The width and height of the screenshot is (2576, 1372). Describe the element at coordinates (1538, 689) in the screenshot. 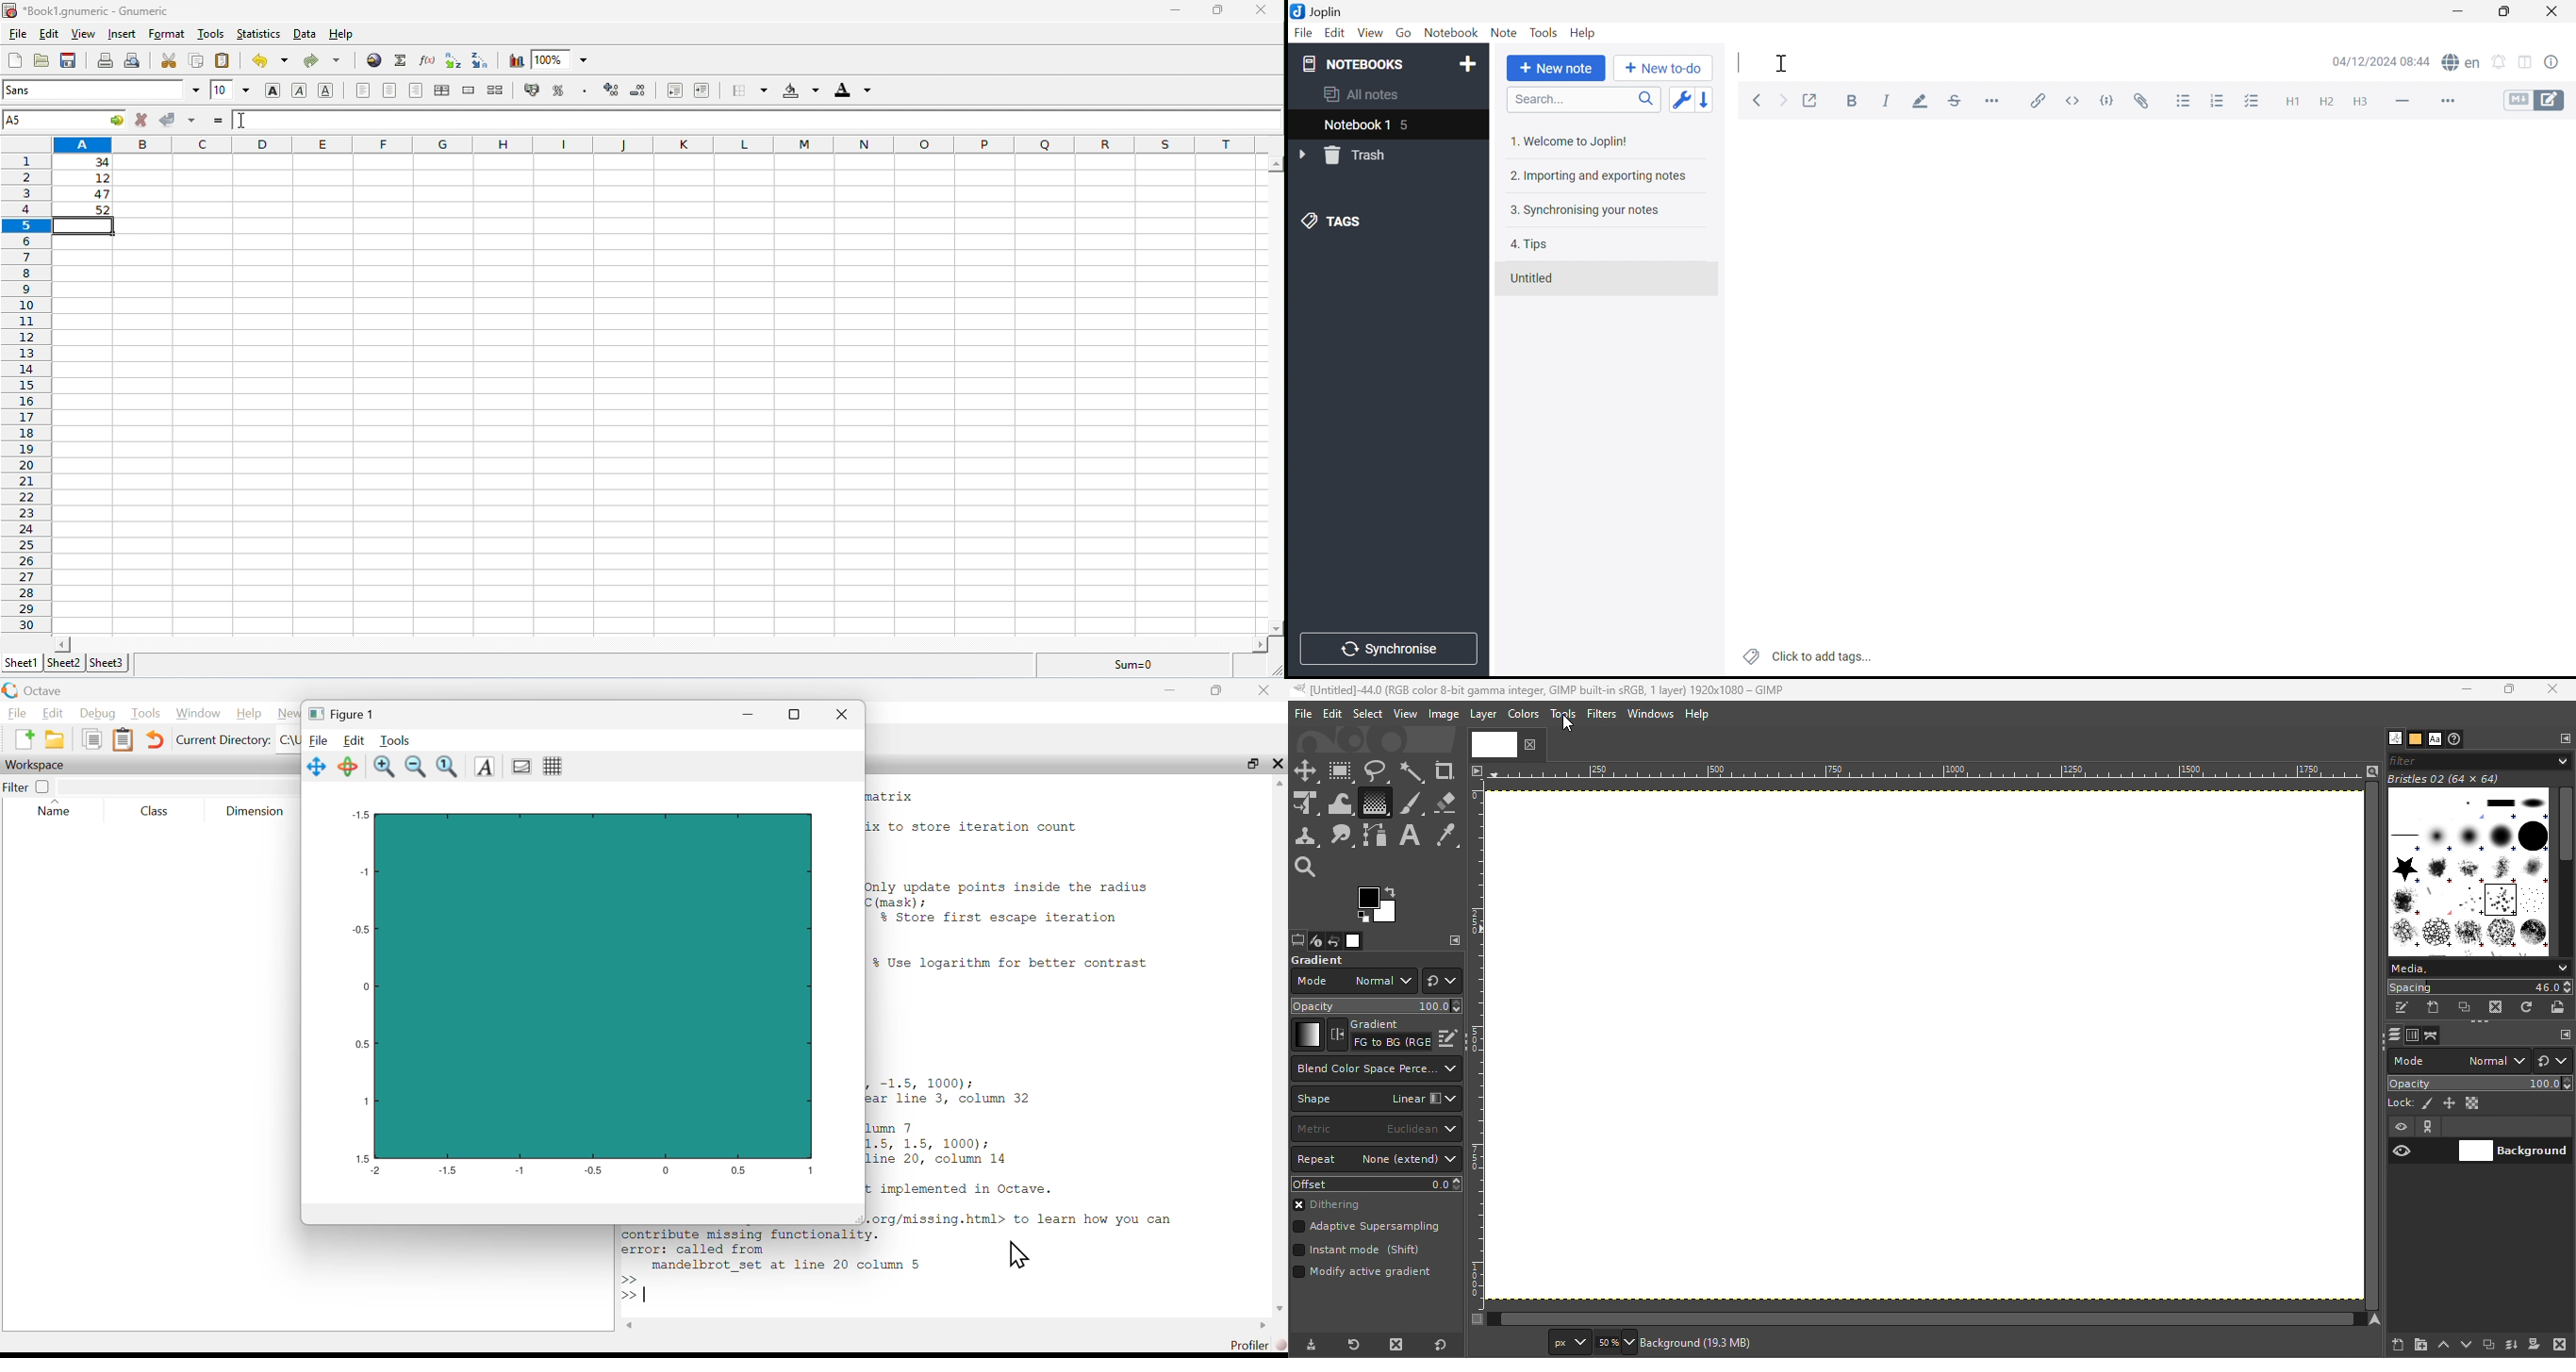

I see `untitled -36.0 (rgb color 8-bit gamma integer , gimp built in stgb, 1 layer) 1174x788 - gimp` at that location.